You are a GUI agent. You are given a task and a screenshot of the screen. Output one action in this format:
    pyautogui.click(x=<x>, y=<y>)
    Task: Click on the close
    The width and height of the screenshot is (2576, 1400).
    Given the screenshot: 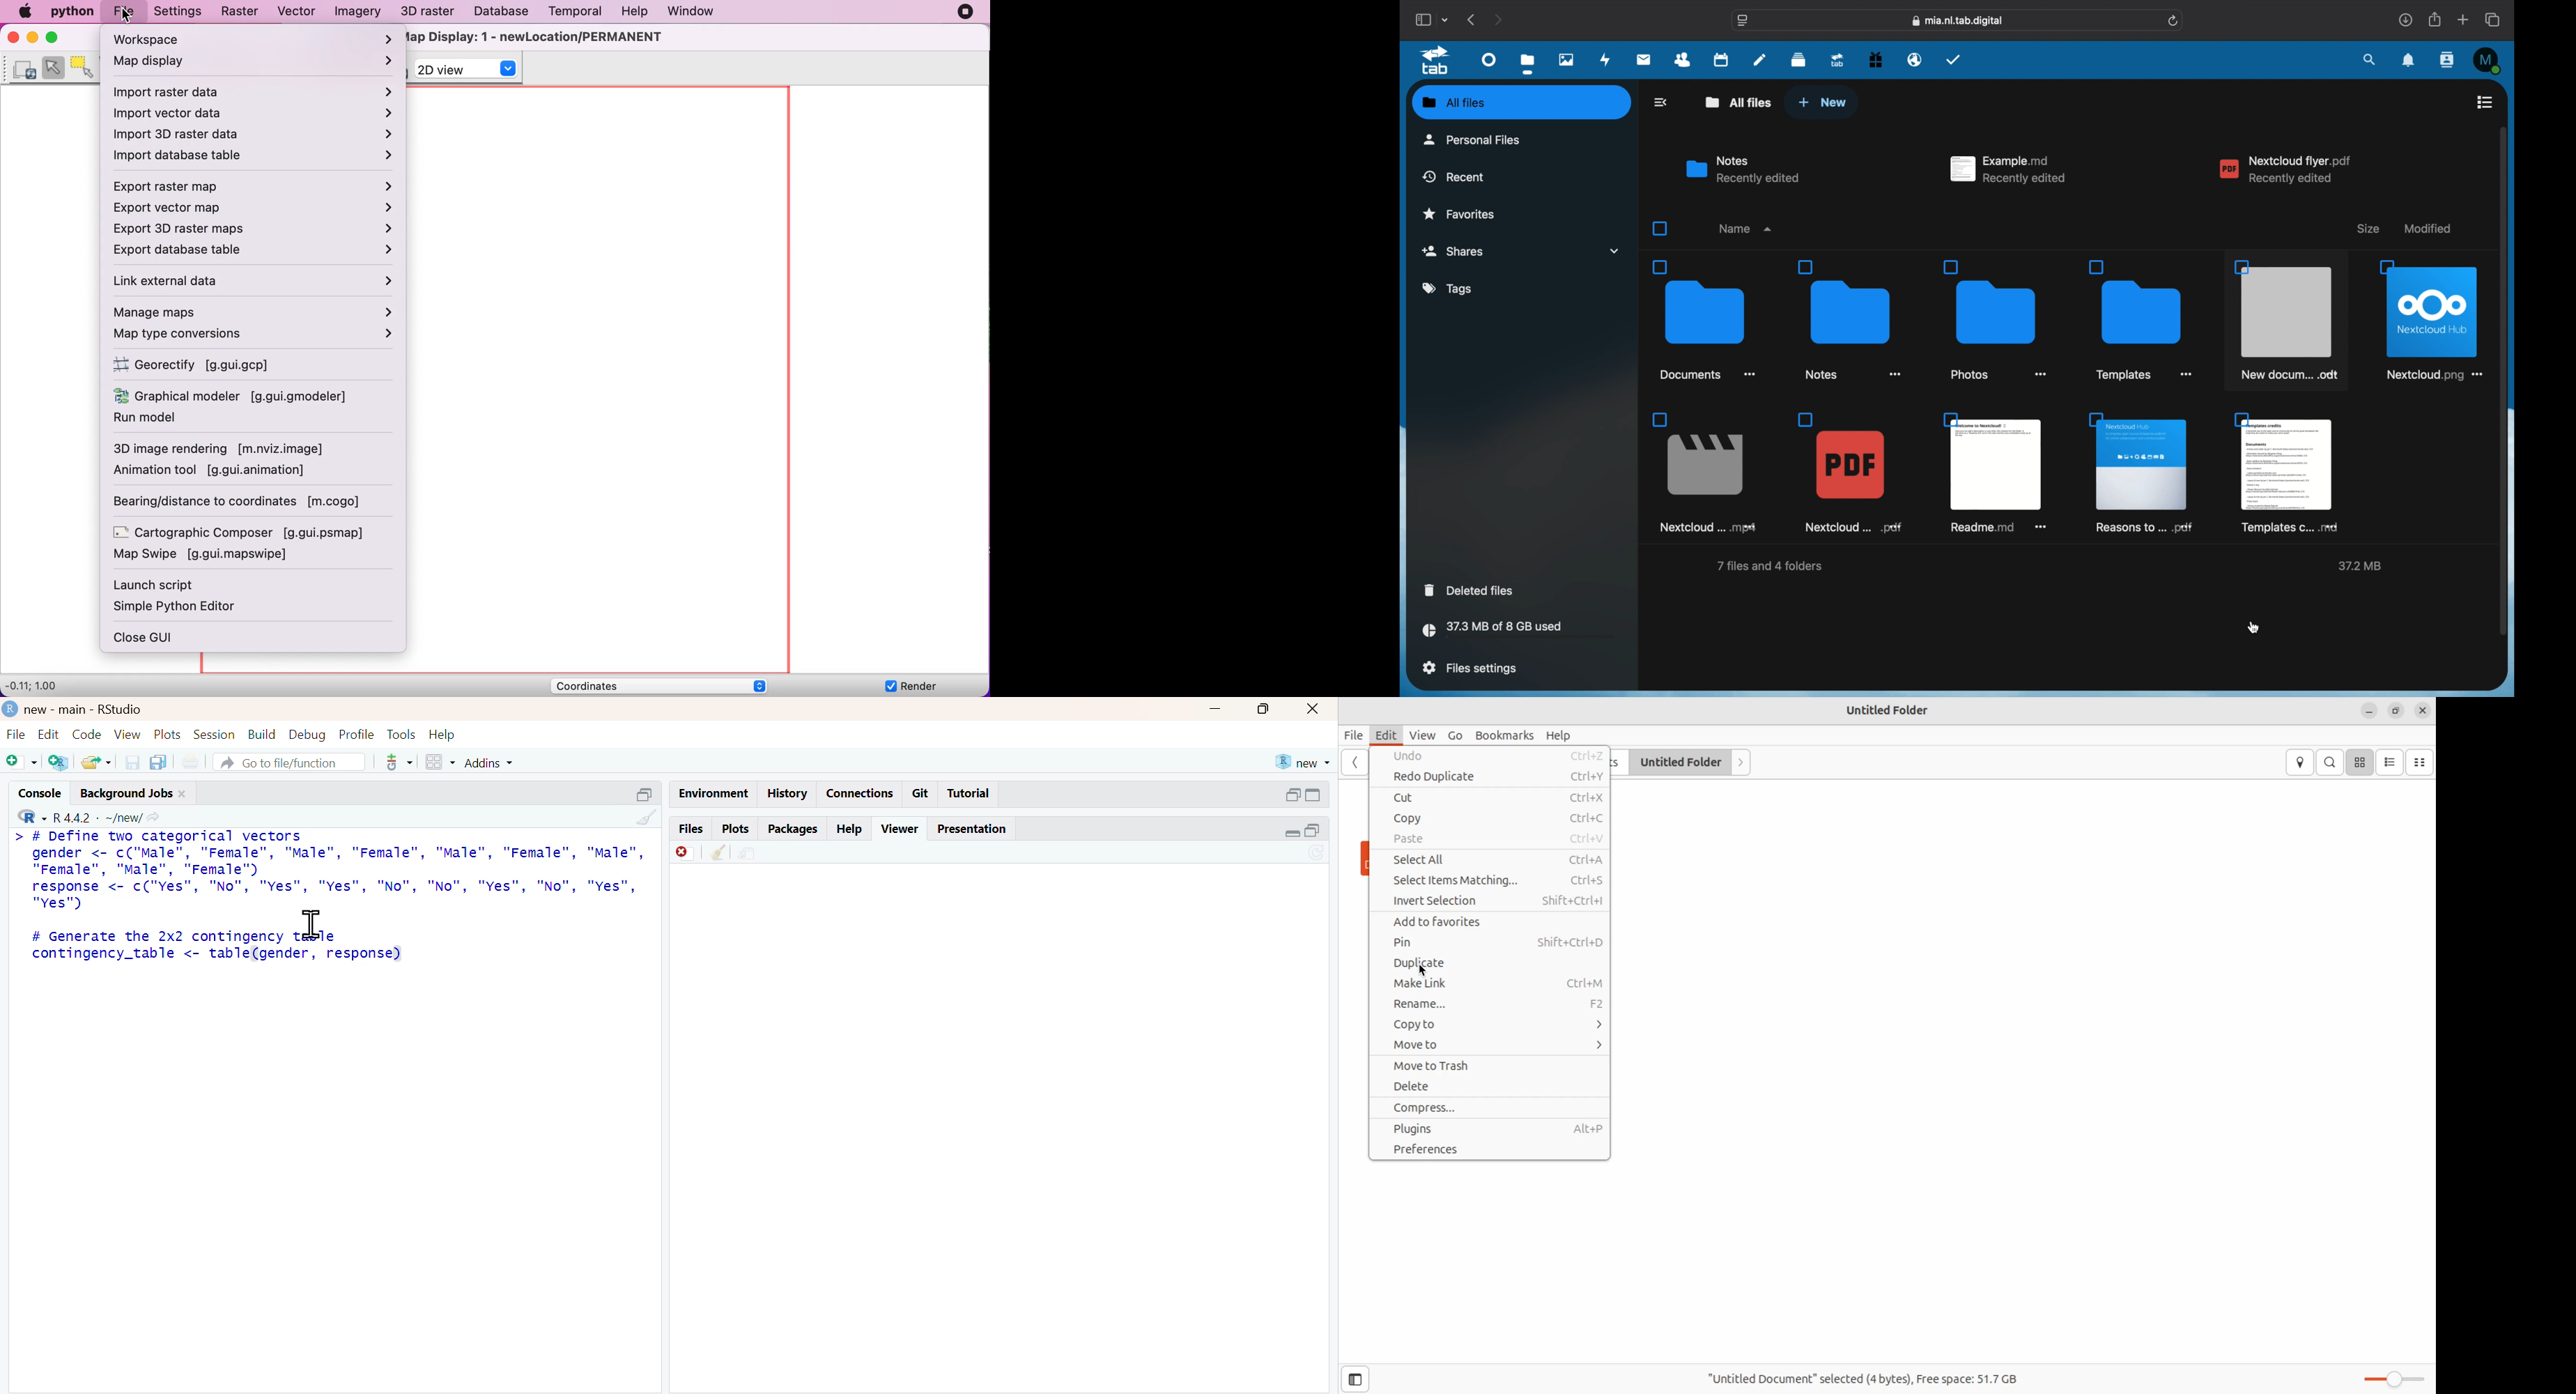 What is the action you would take?
    pyautogui.click(x=183, y=794)
    